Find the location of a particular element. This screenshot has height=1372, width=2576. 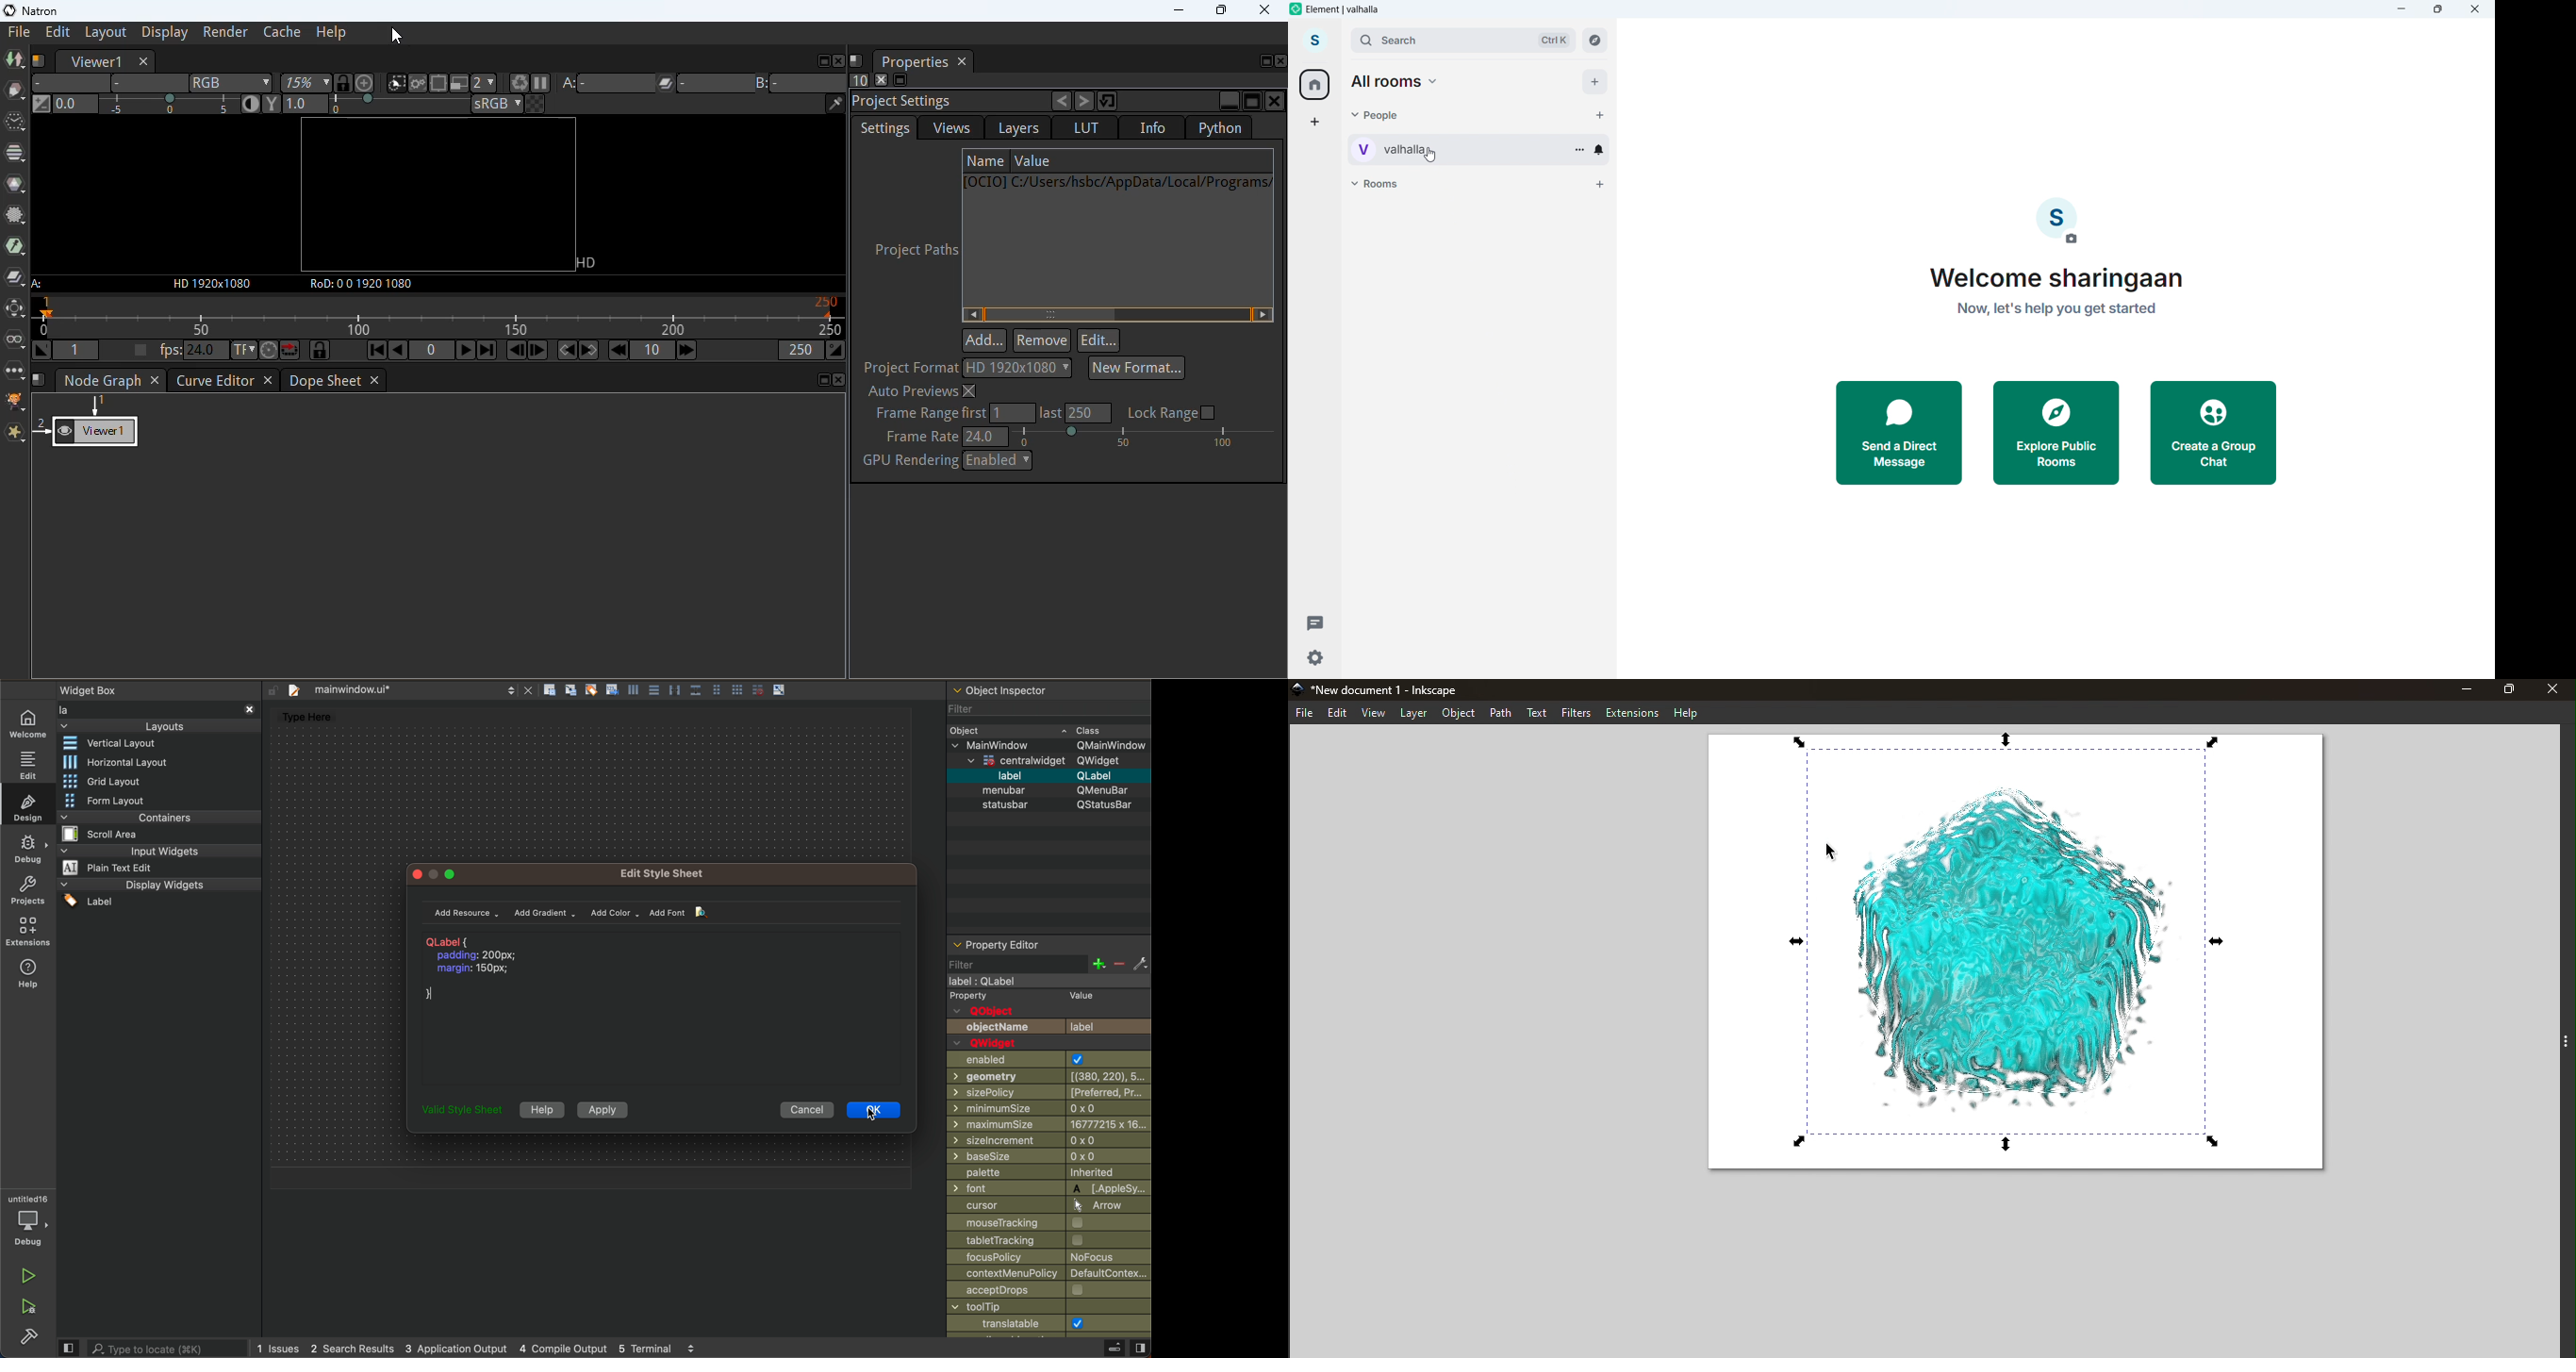

Explore rooms  is located at coordinates (1595, 40).